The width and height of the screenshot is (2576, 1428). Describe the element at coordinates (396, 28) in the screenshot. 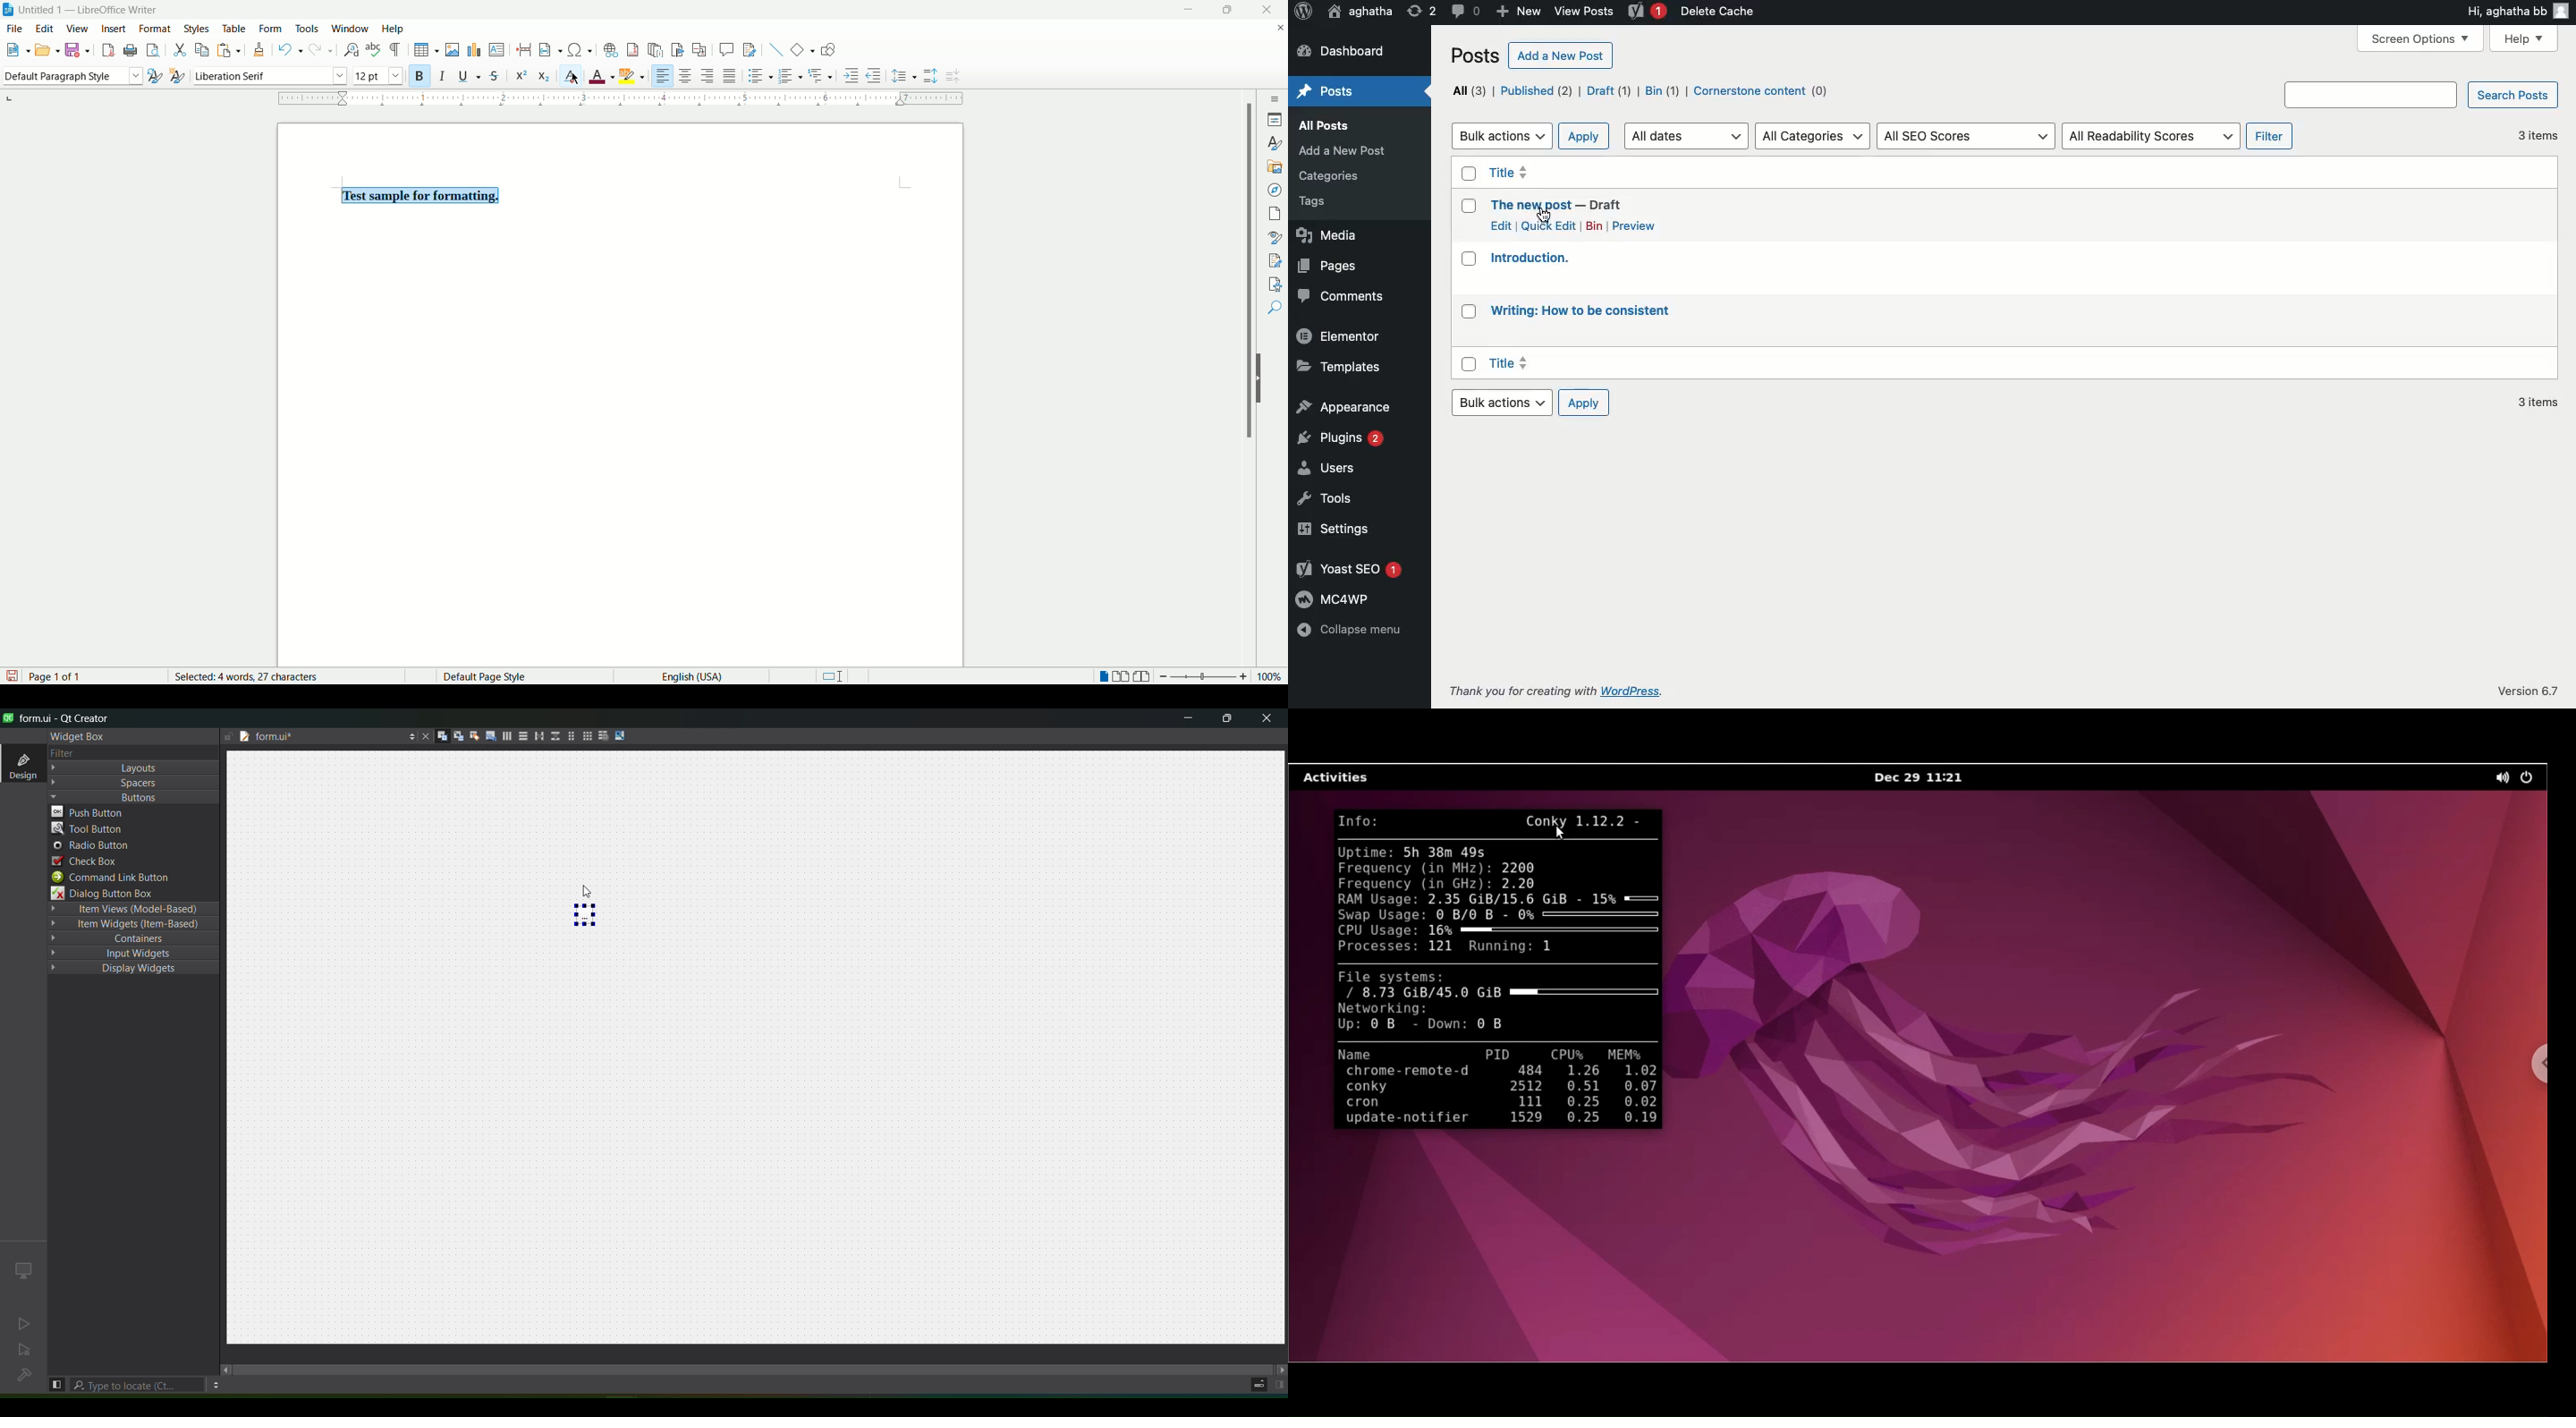

I see `help` at that location.